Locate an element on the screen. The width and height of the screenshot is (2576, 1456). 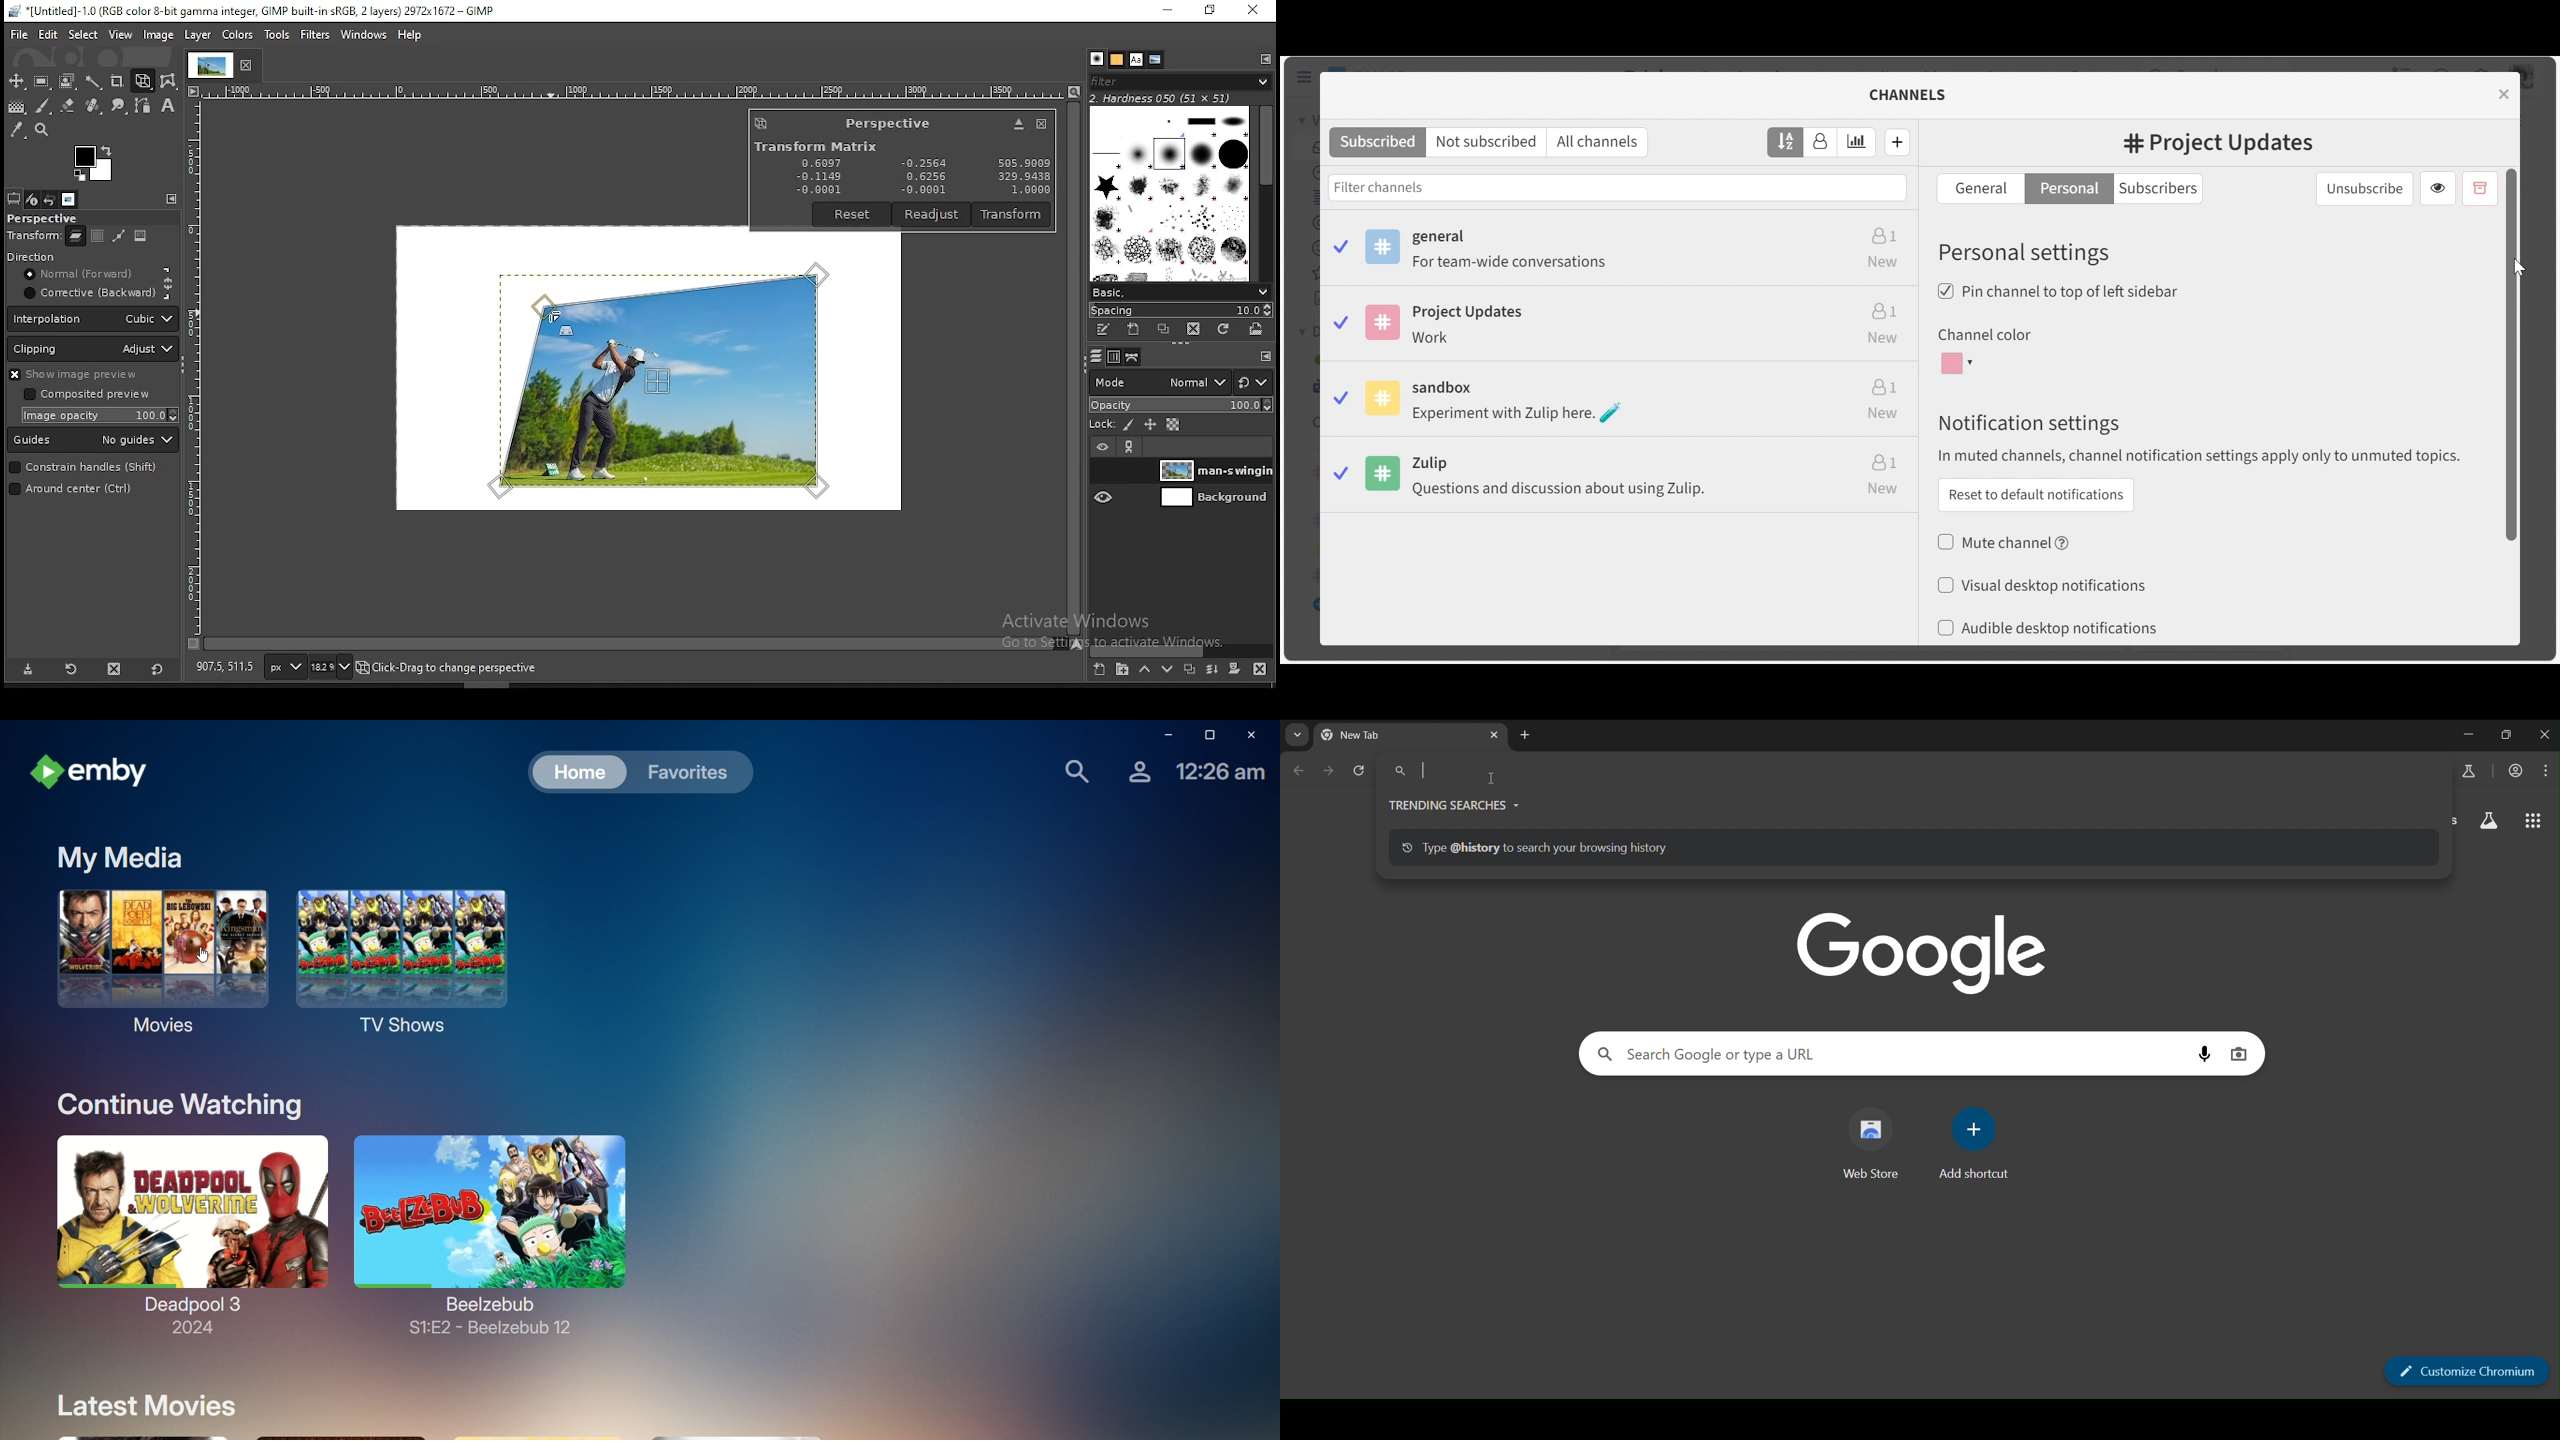
Subscribers is located at coordinates (2163, 189).